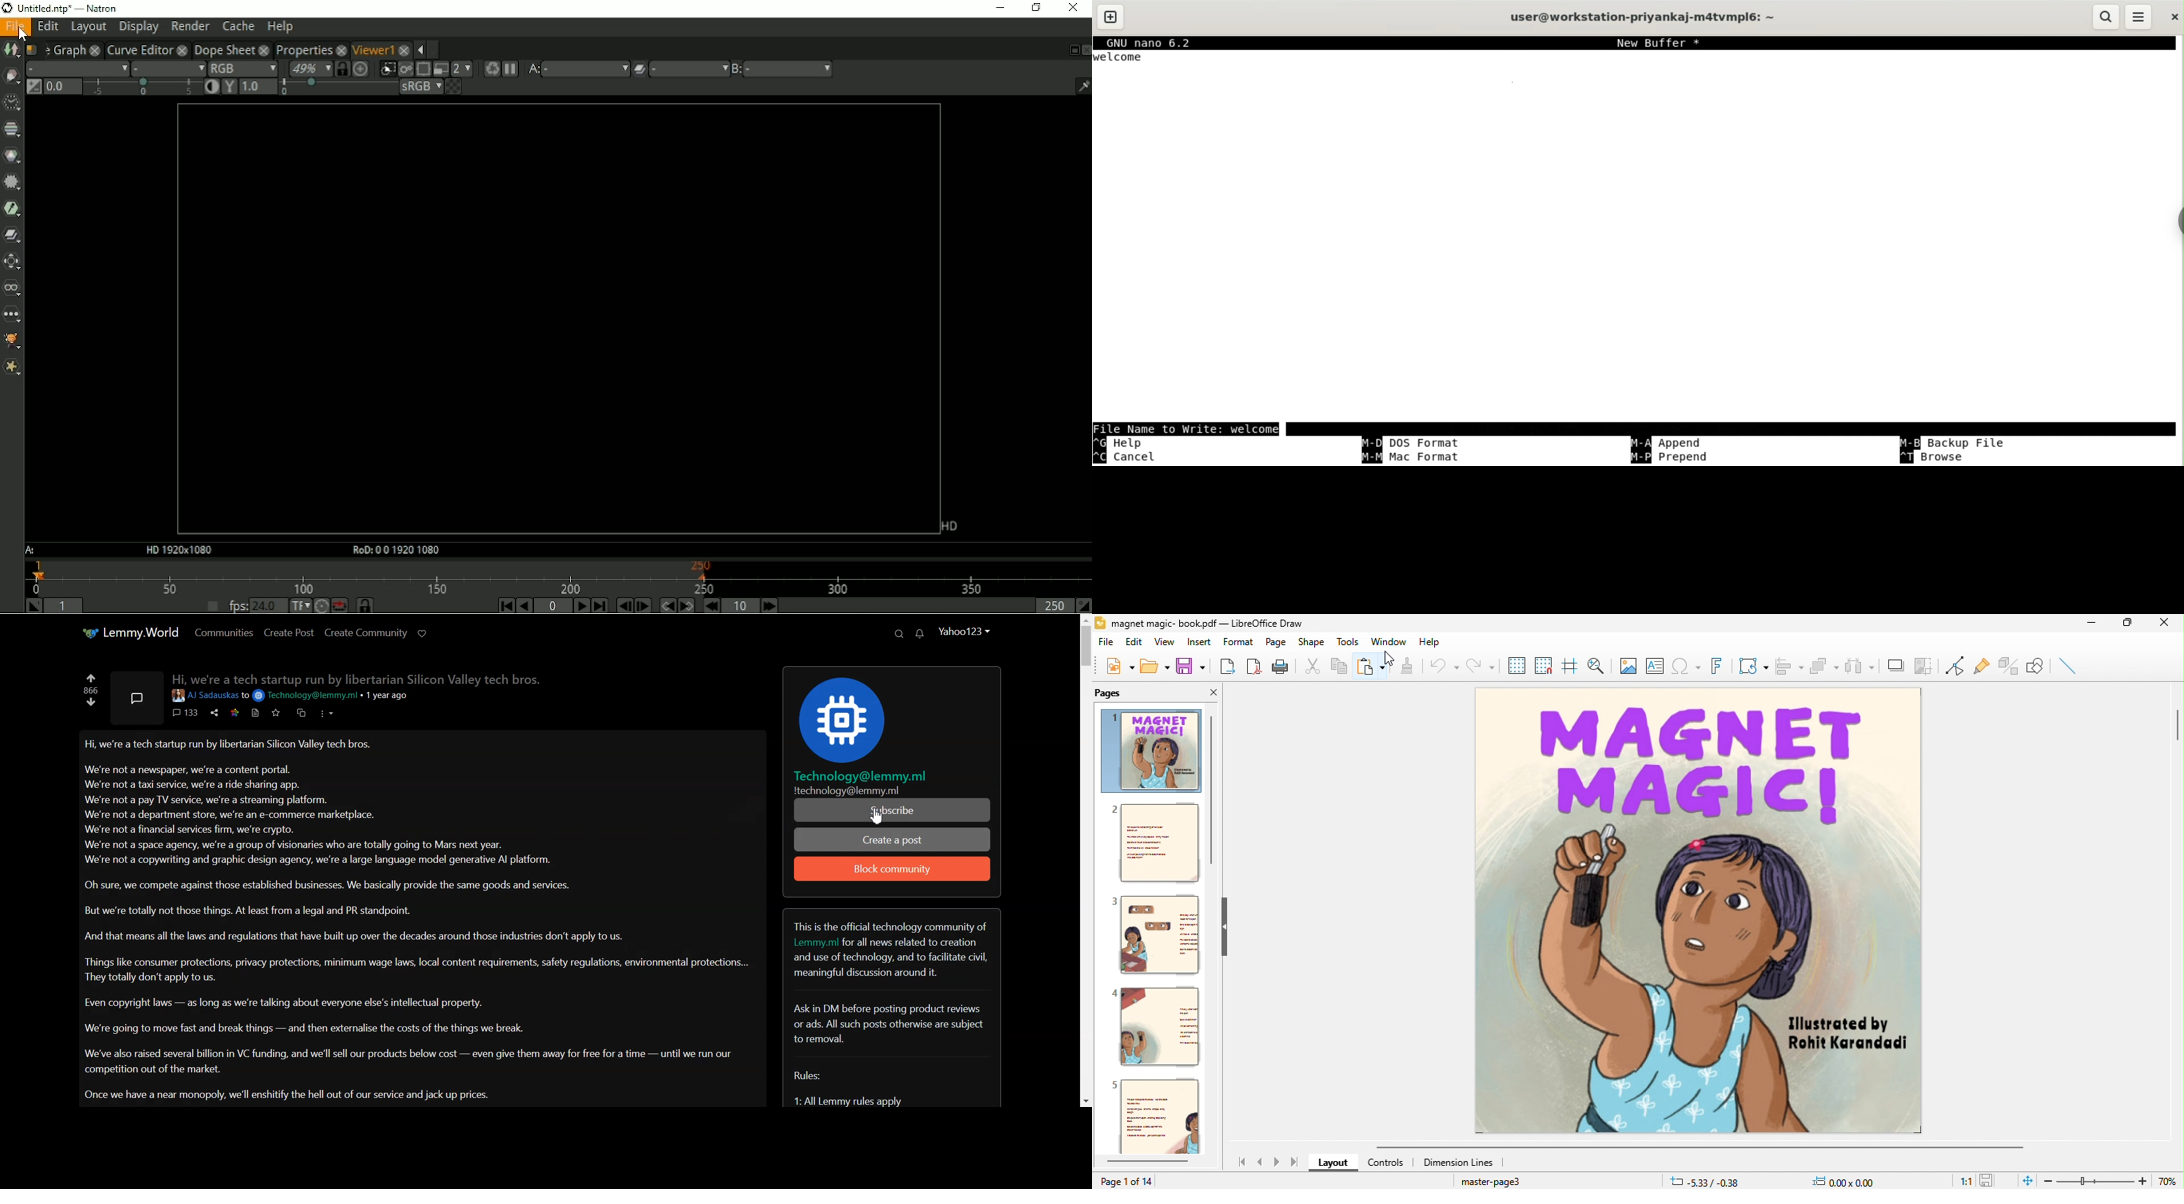 Image resolution: width=2184 pixels, height=1204 pixels. What do you see at coordinates (1159, 1028) in the screenshot?
I see `pdf file page4` at bounding box center [1159, 1028].